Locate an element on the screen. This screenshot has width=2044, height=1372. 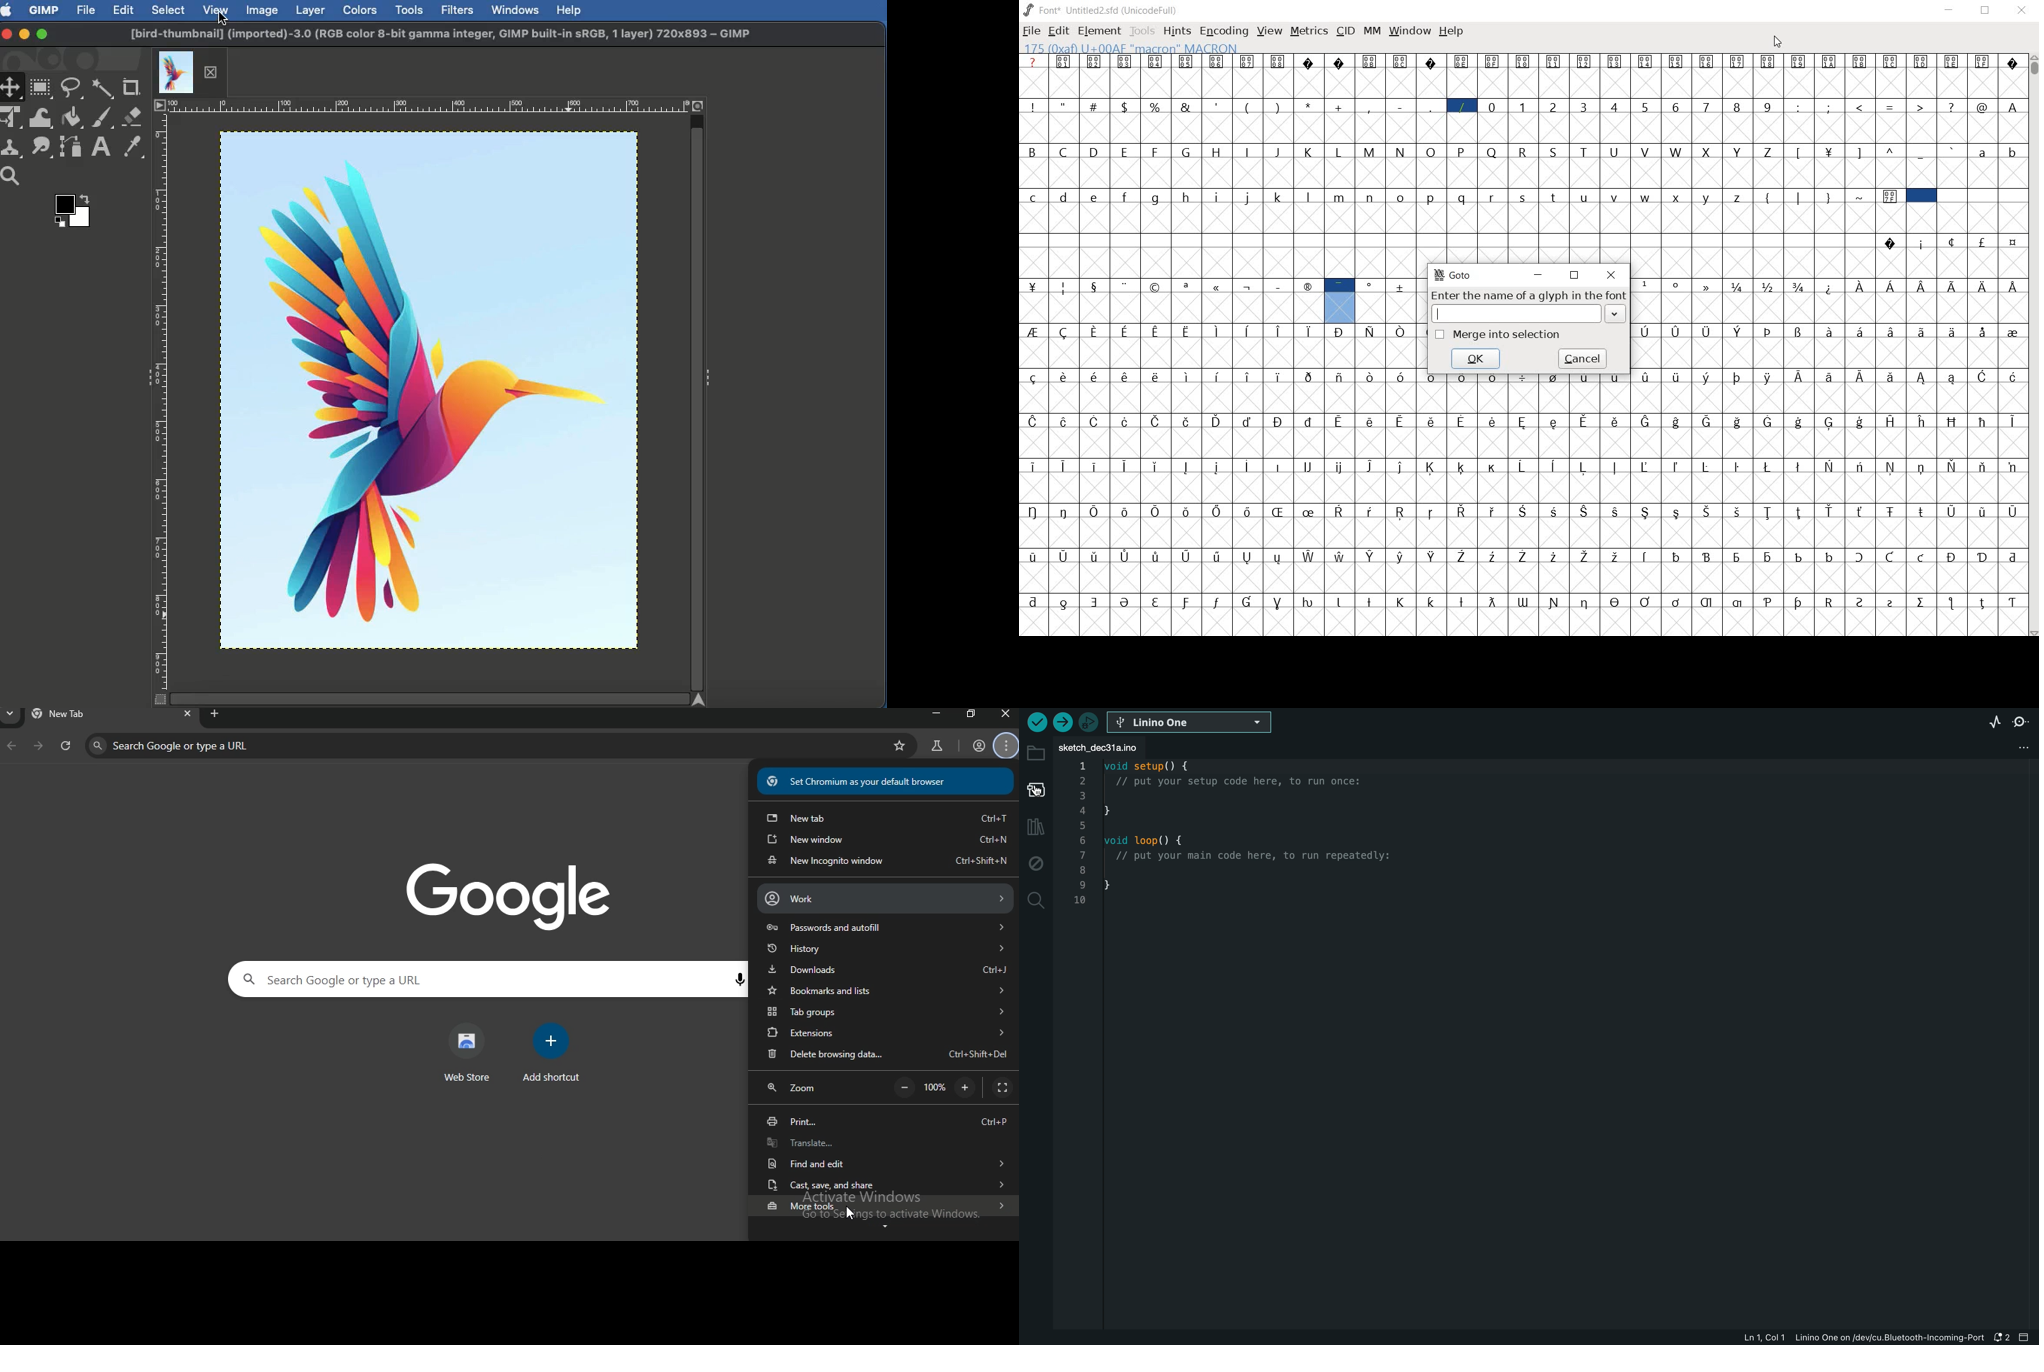
Show sidebar menu is located at coordinates (145, 379).